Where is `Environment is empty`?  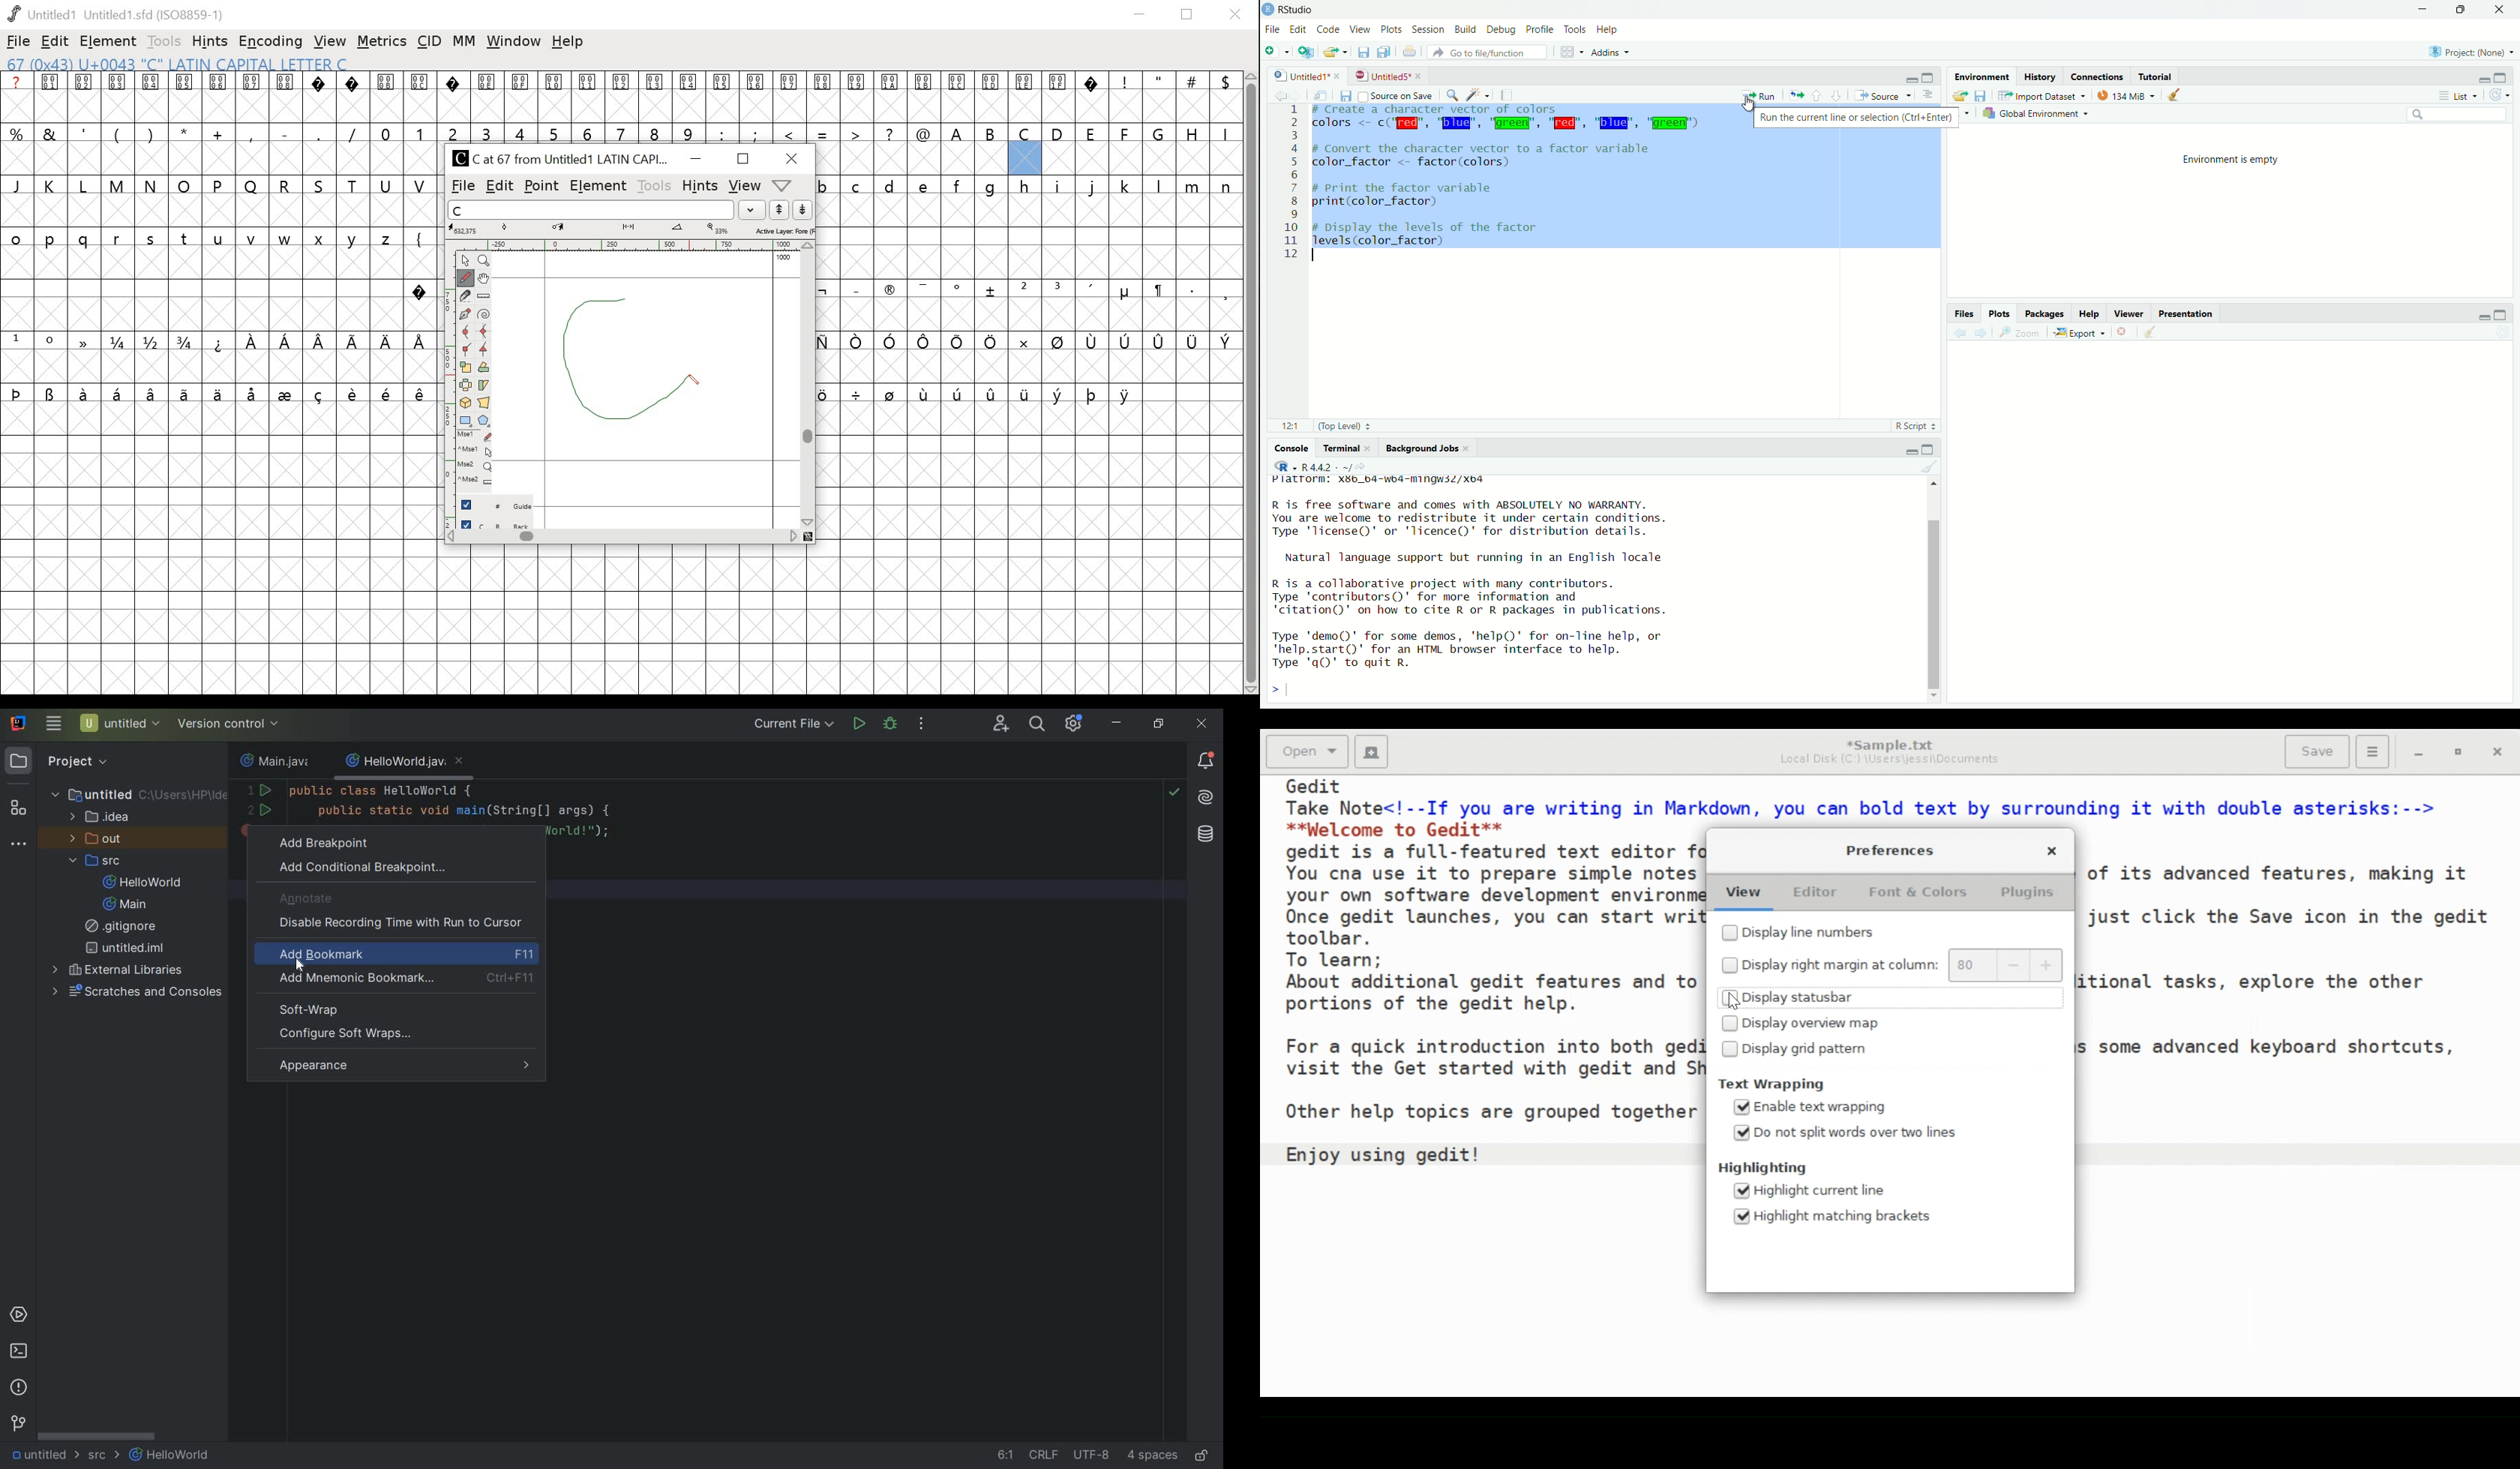
Environment is empty is located at coordinates (2231, 158).